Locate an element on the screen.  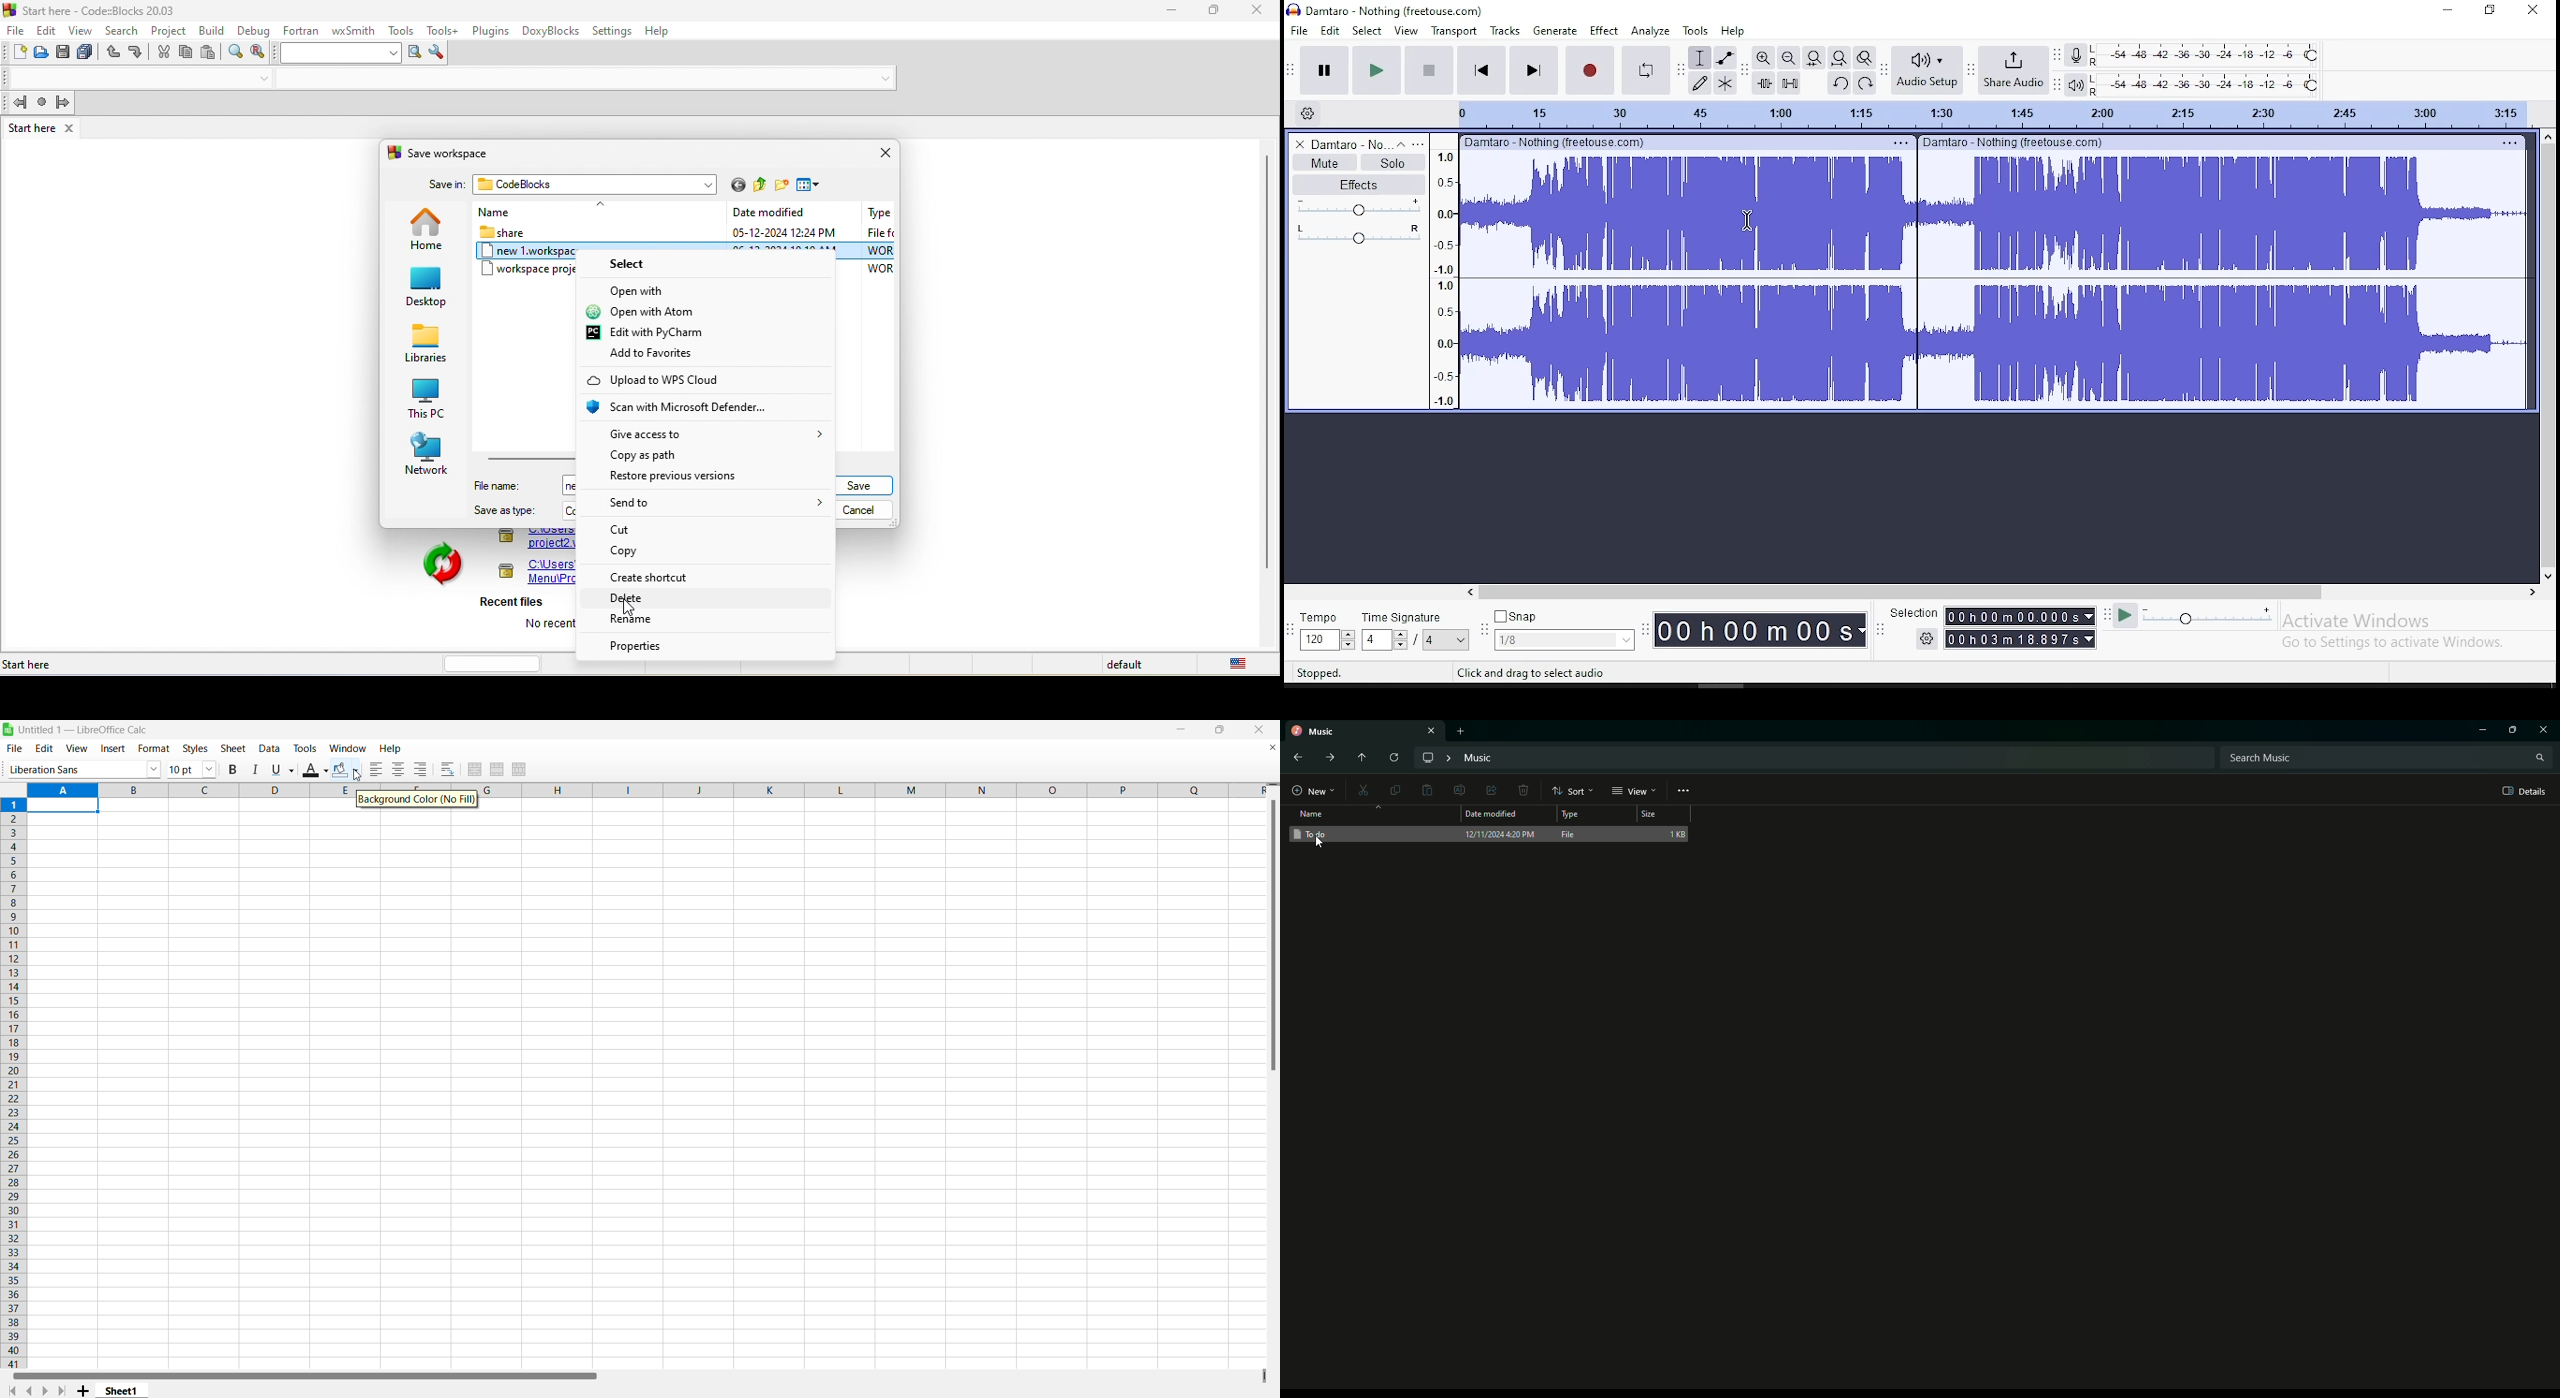
Delete is located at coordinates (1525, 791).